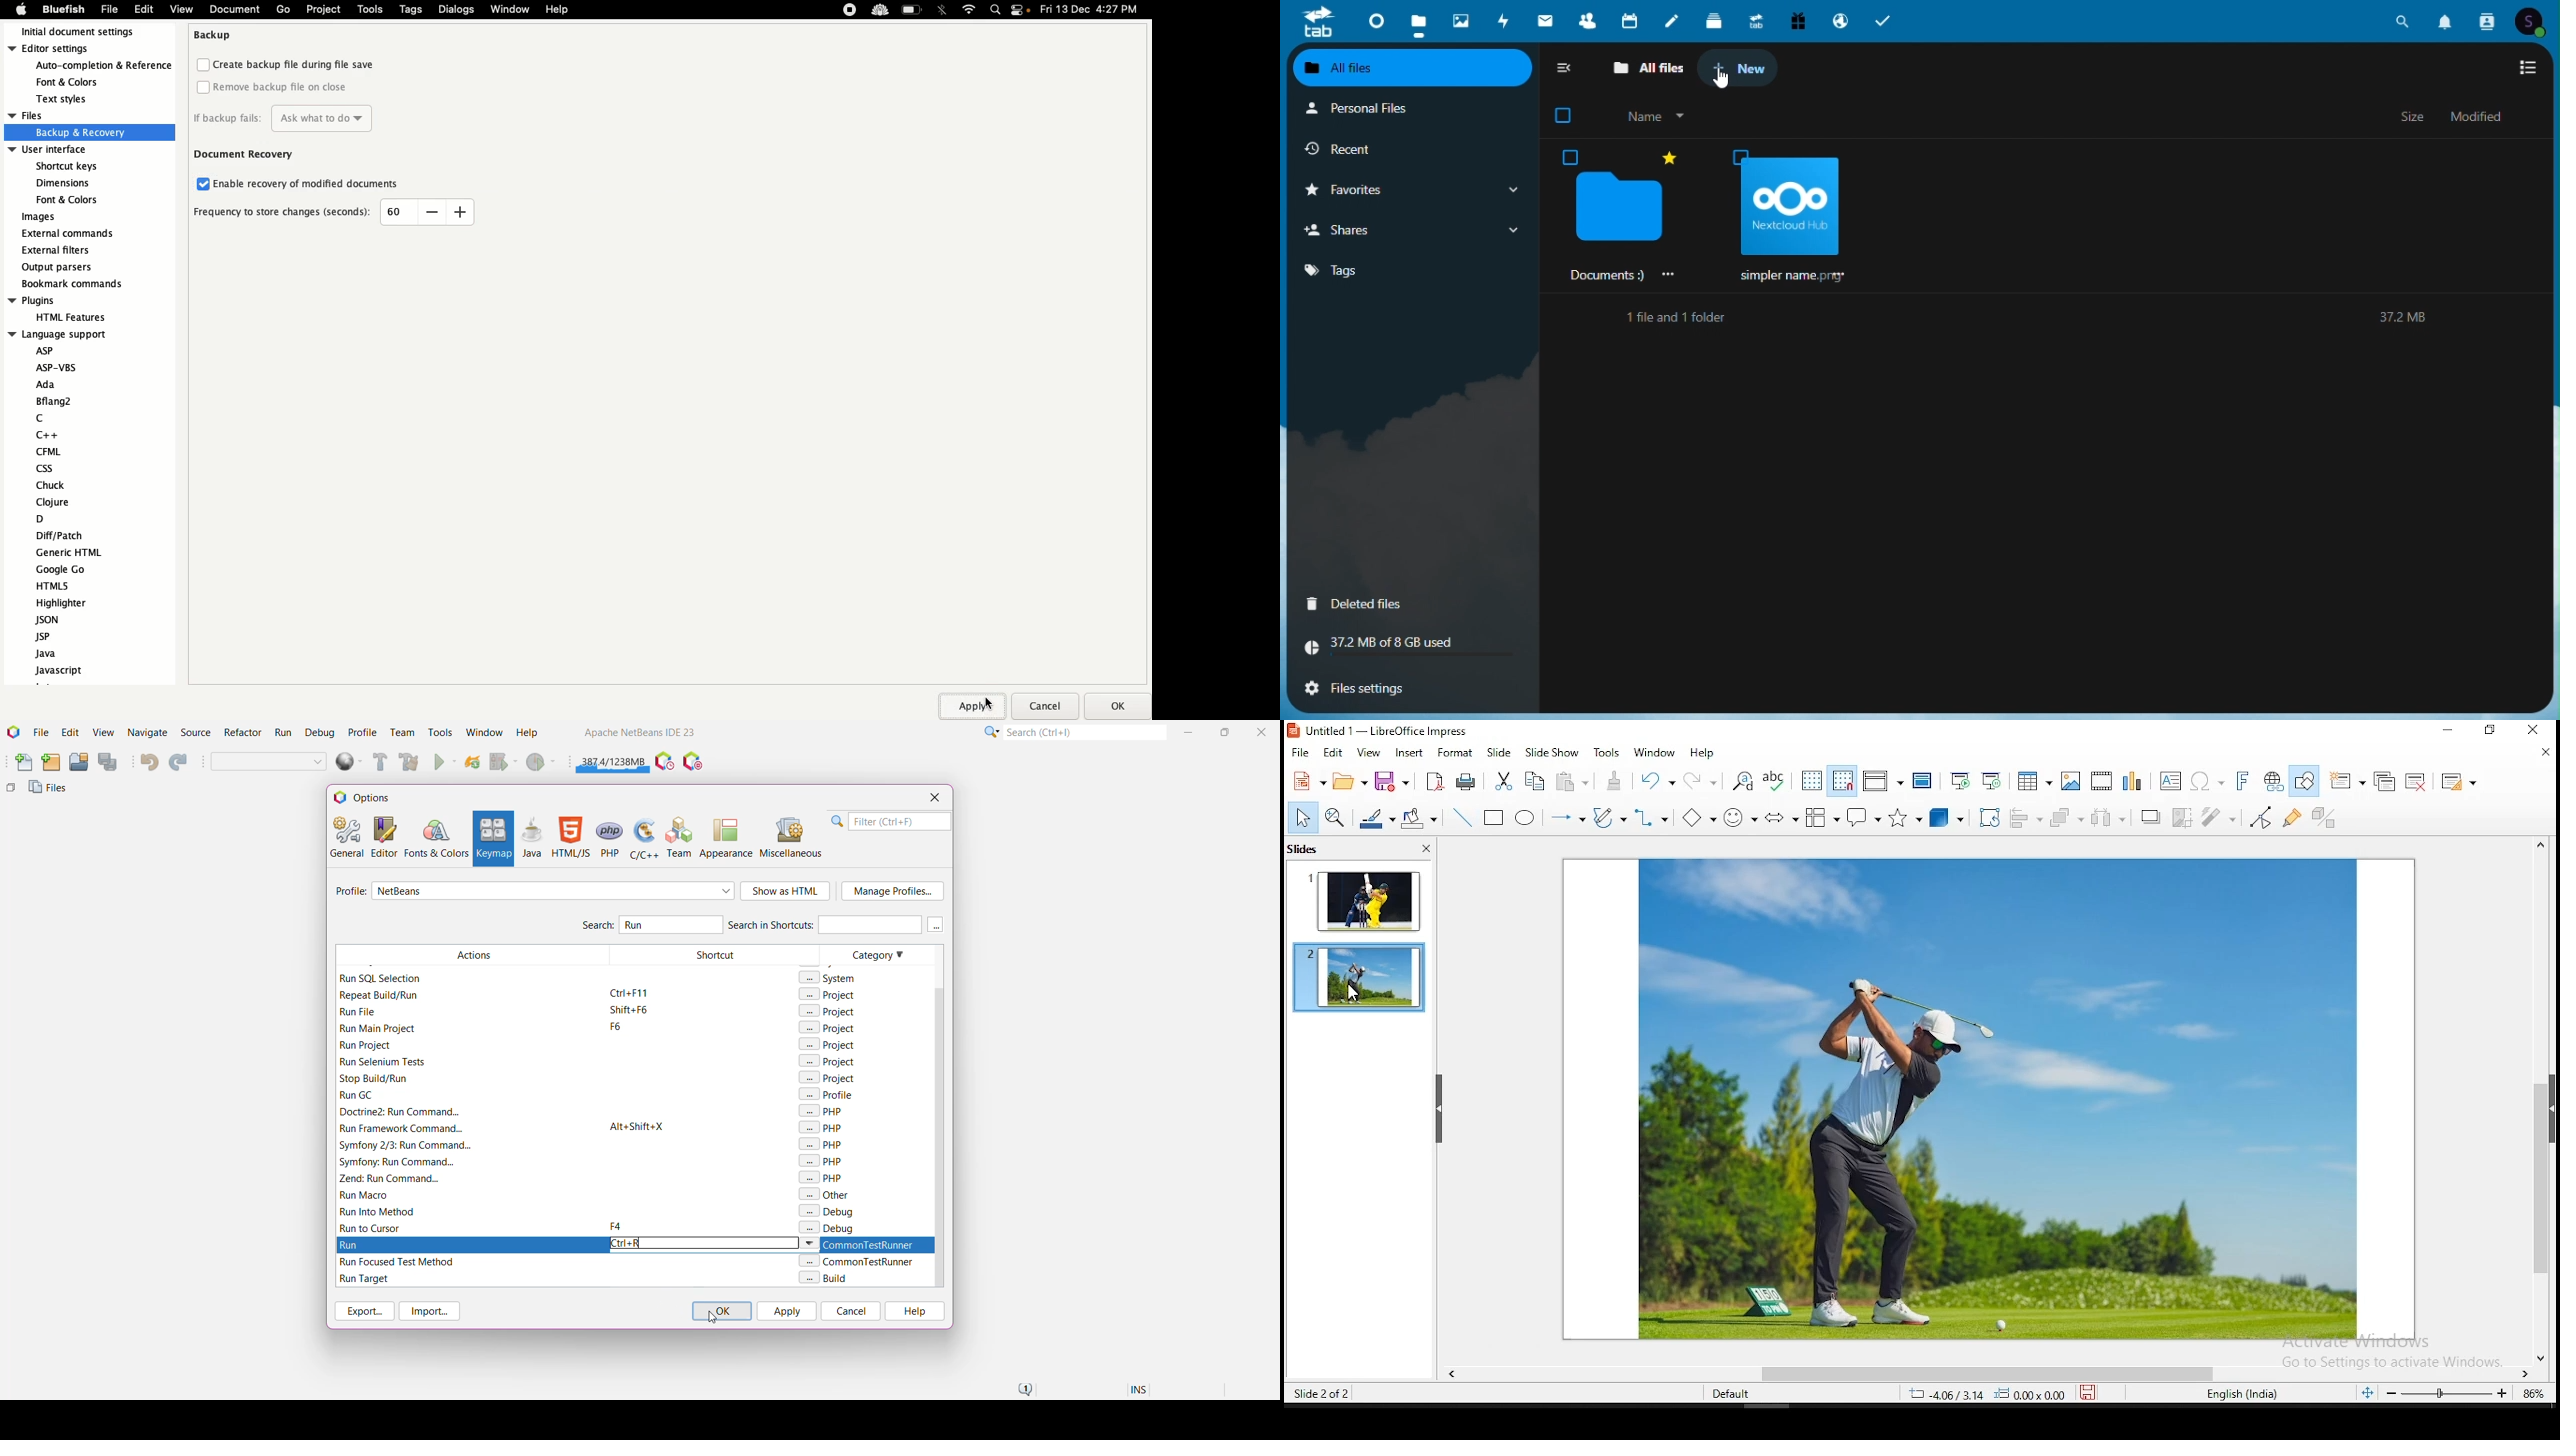 This screenshot has width=2576, height=1456. What do you see at coordinates (2328, 819) in the screenshot?
I see `toggle extrusion` at bounding box center [2328, 819].